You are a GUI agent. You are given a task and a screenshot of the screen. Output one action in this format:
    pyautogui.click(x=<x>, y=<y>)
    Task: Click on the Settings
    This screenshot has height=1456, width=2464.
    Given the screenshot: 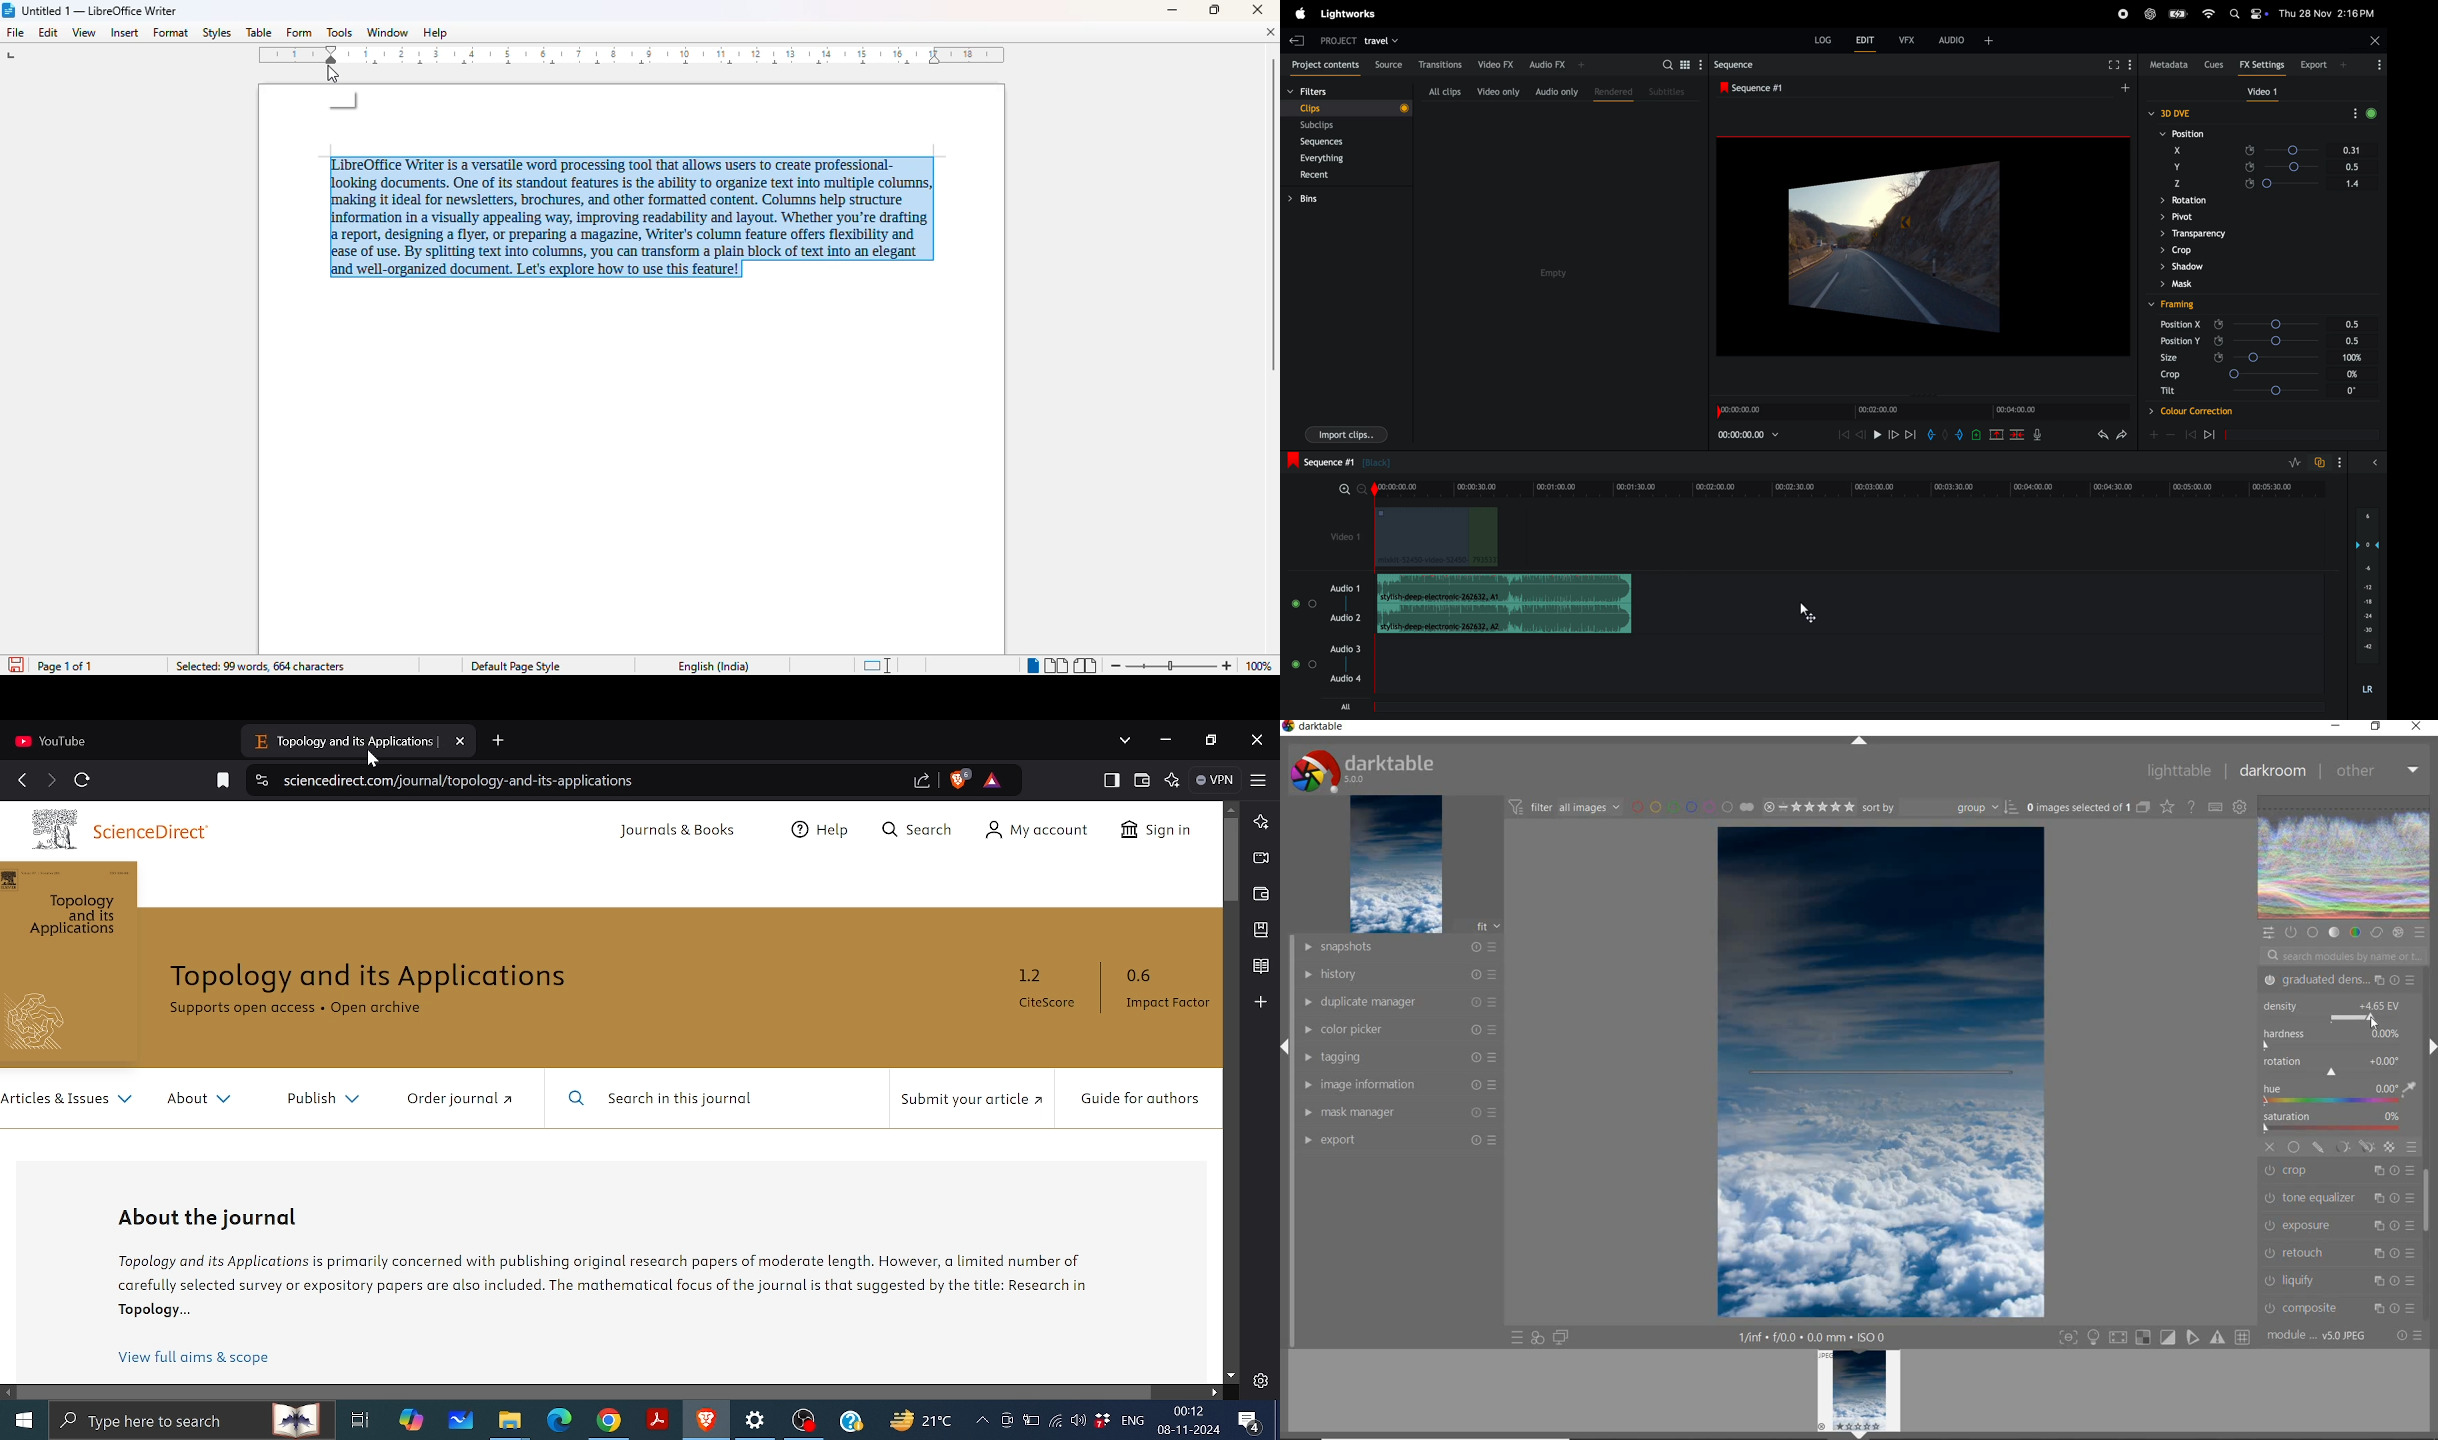 What is the action you would take?
    pyautogui.click(x=757, y=1421)
    